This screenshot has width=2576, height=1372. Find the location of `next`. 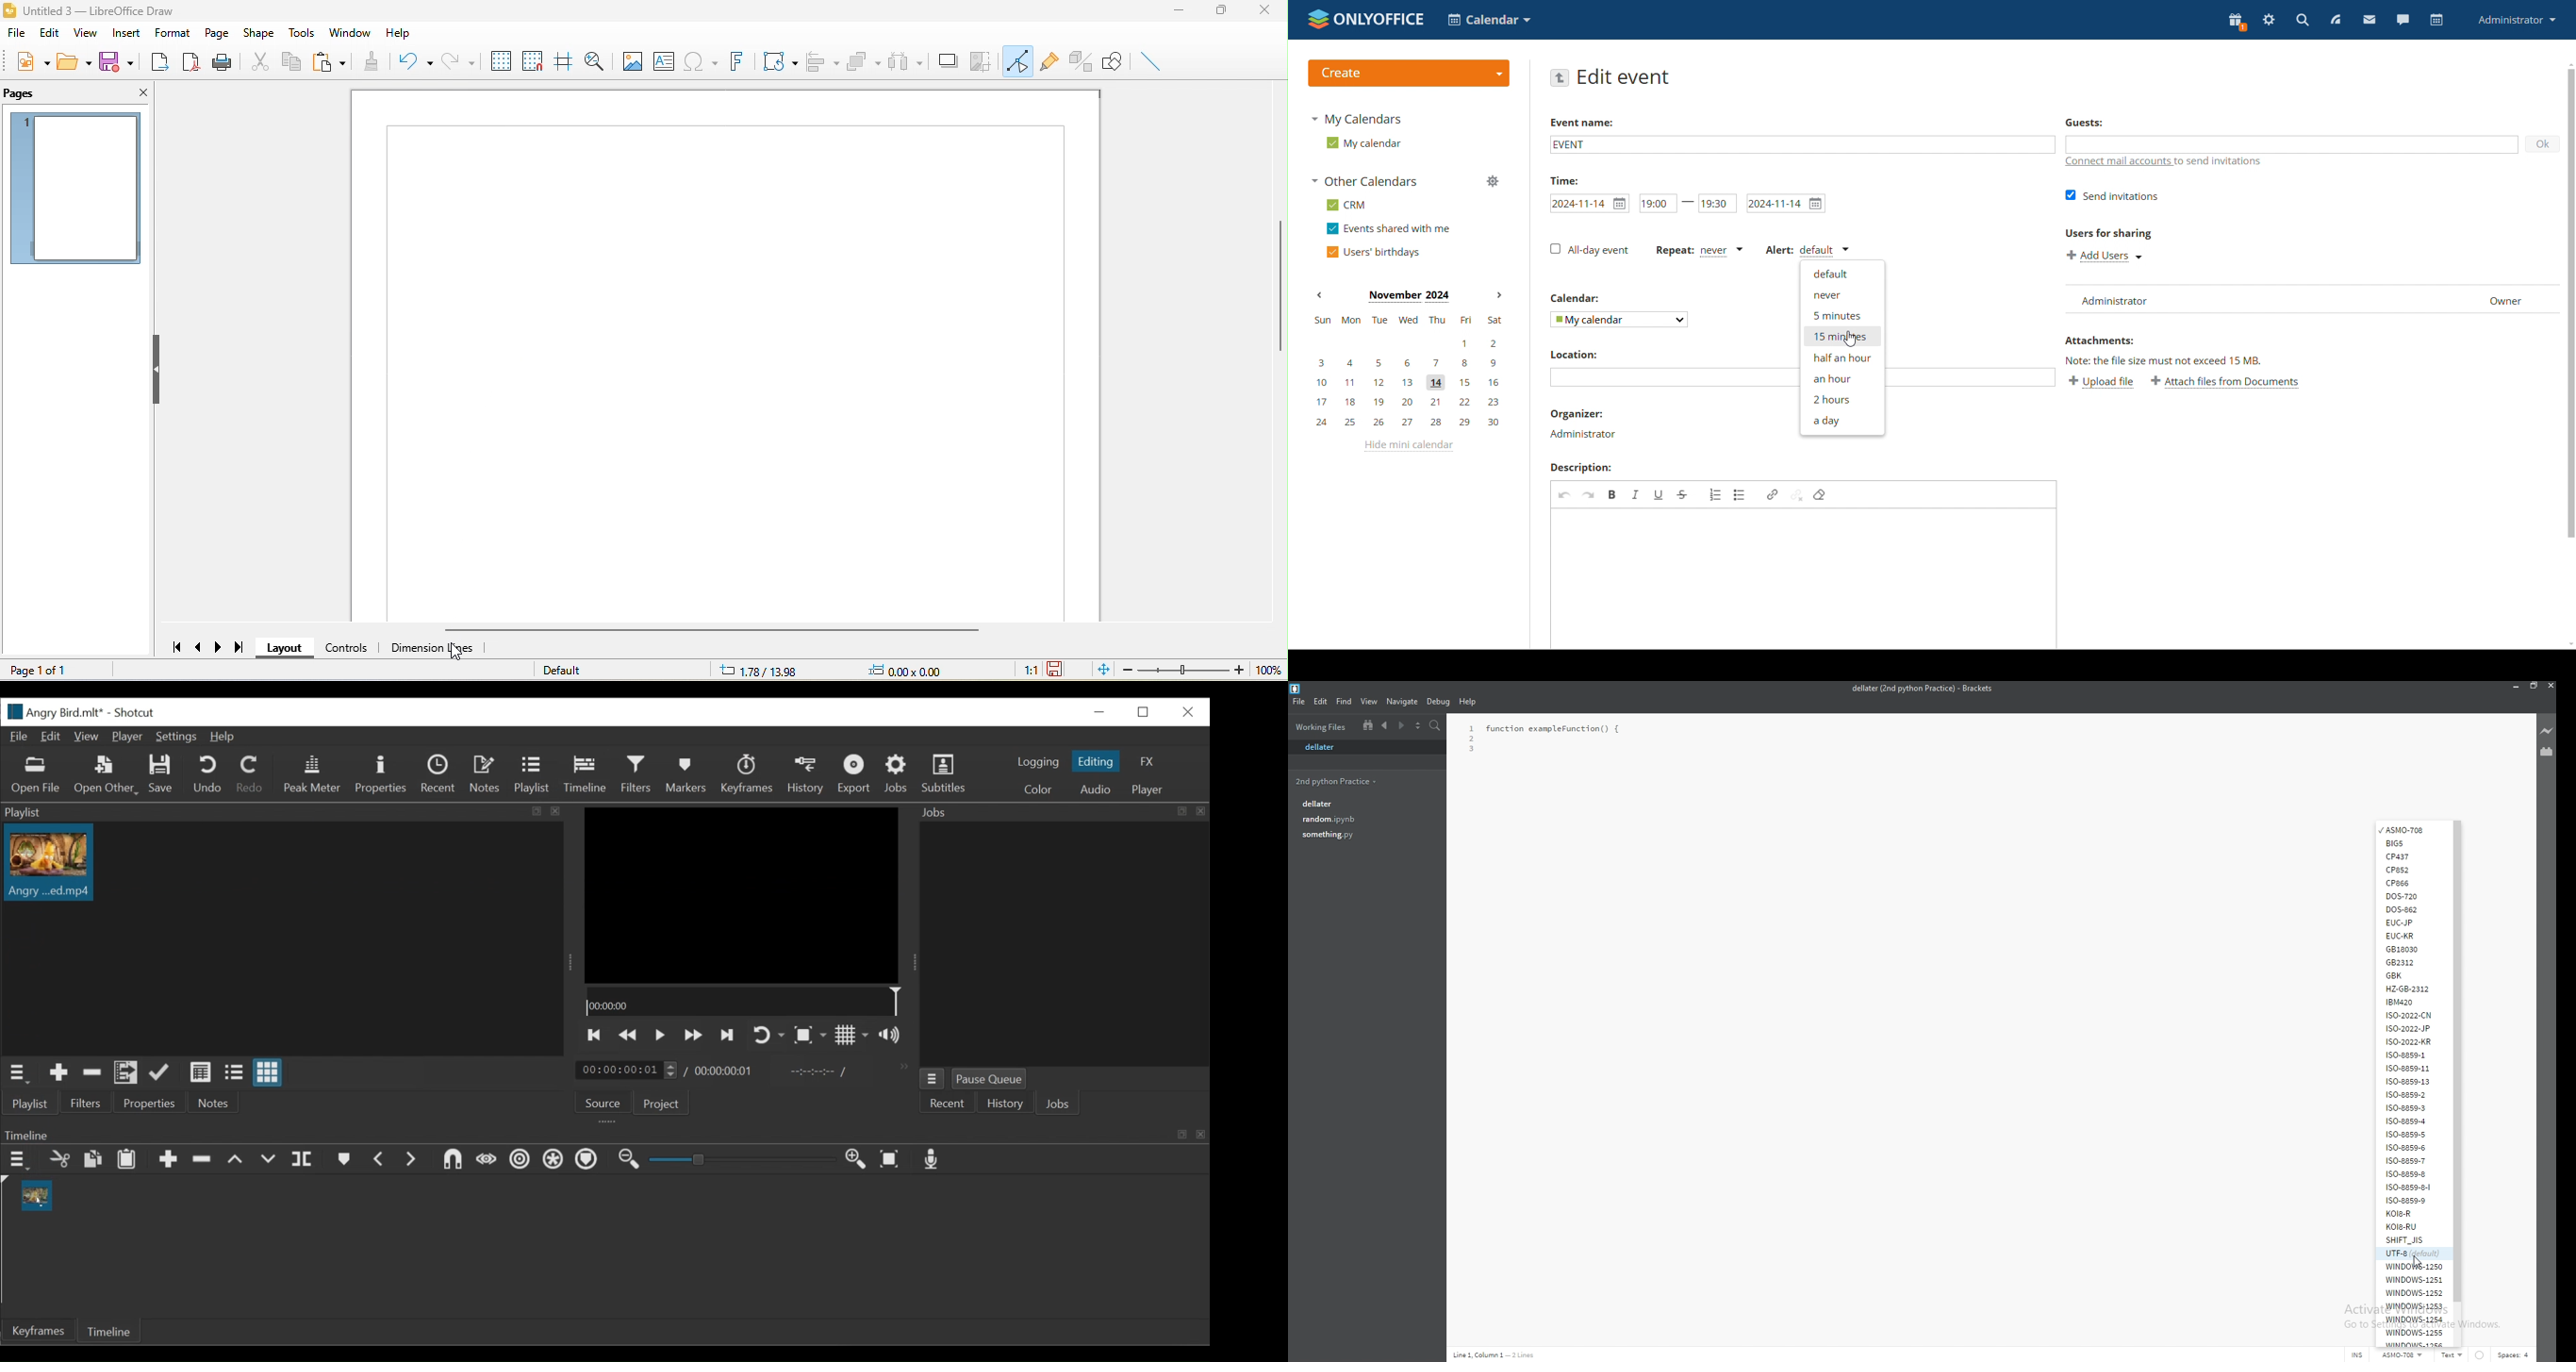

next is located at coordinates (1401, 727).